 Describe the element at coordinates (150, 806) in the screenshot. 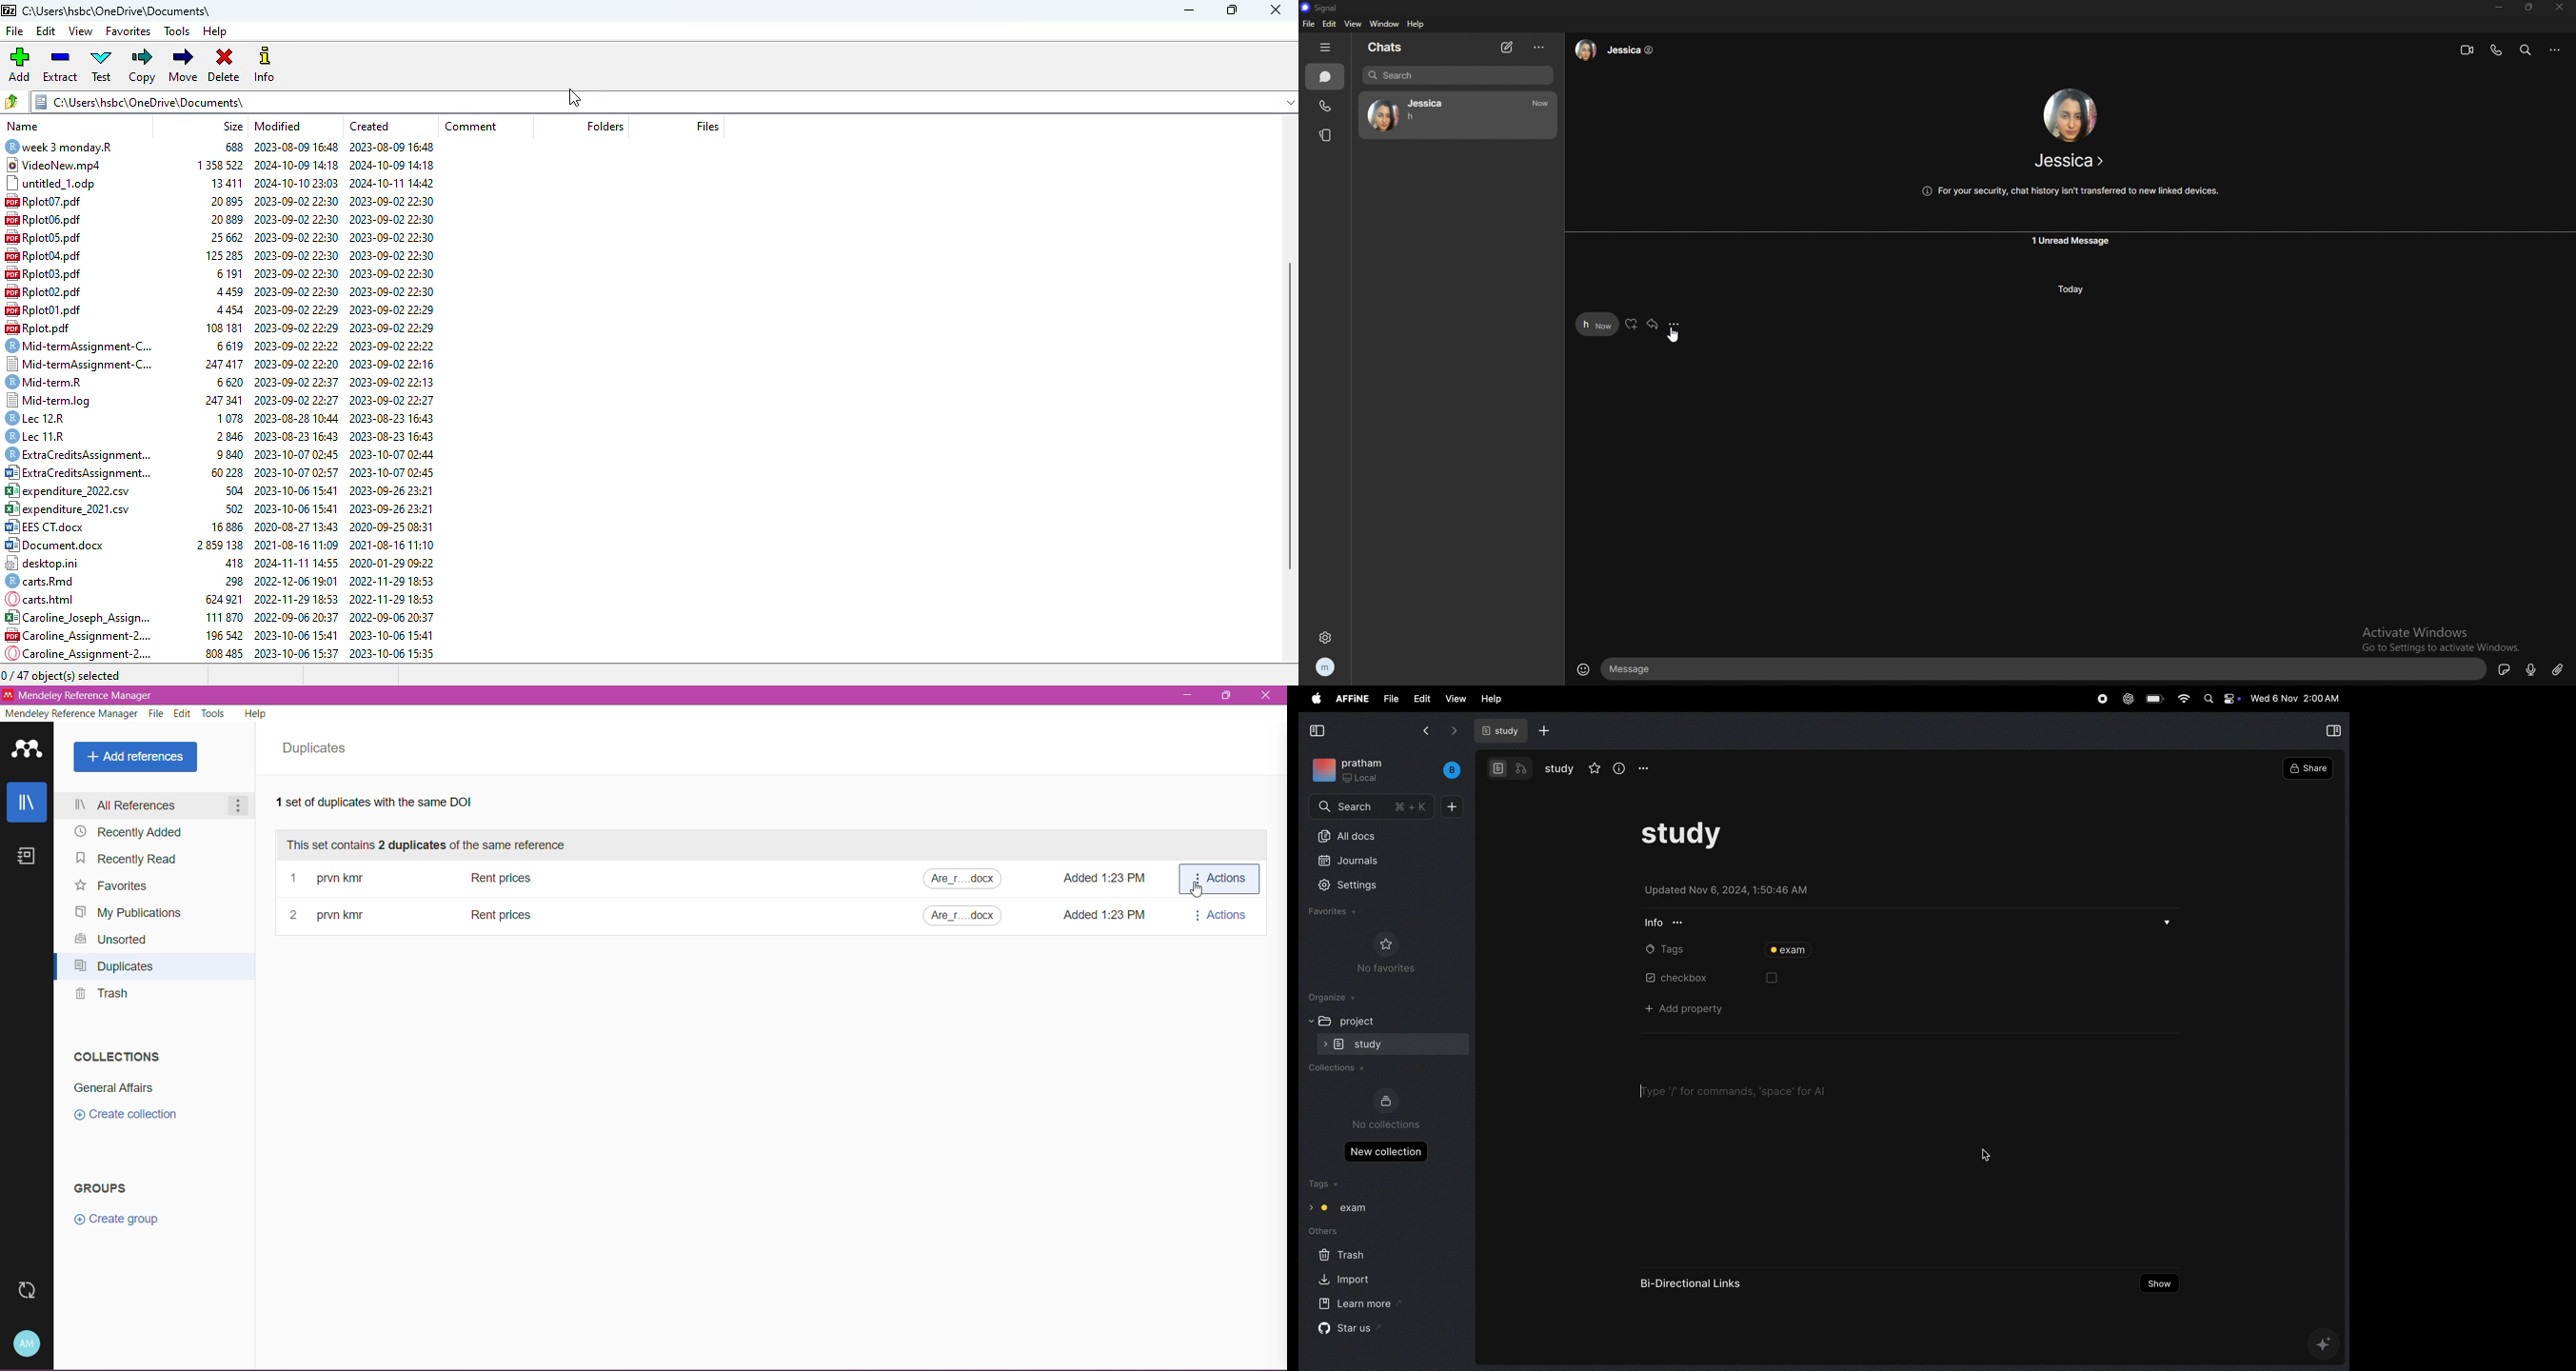

I see `All References` at that location.